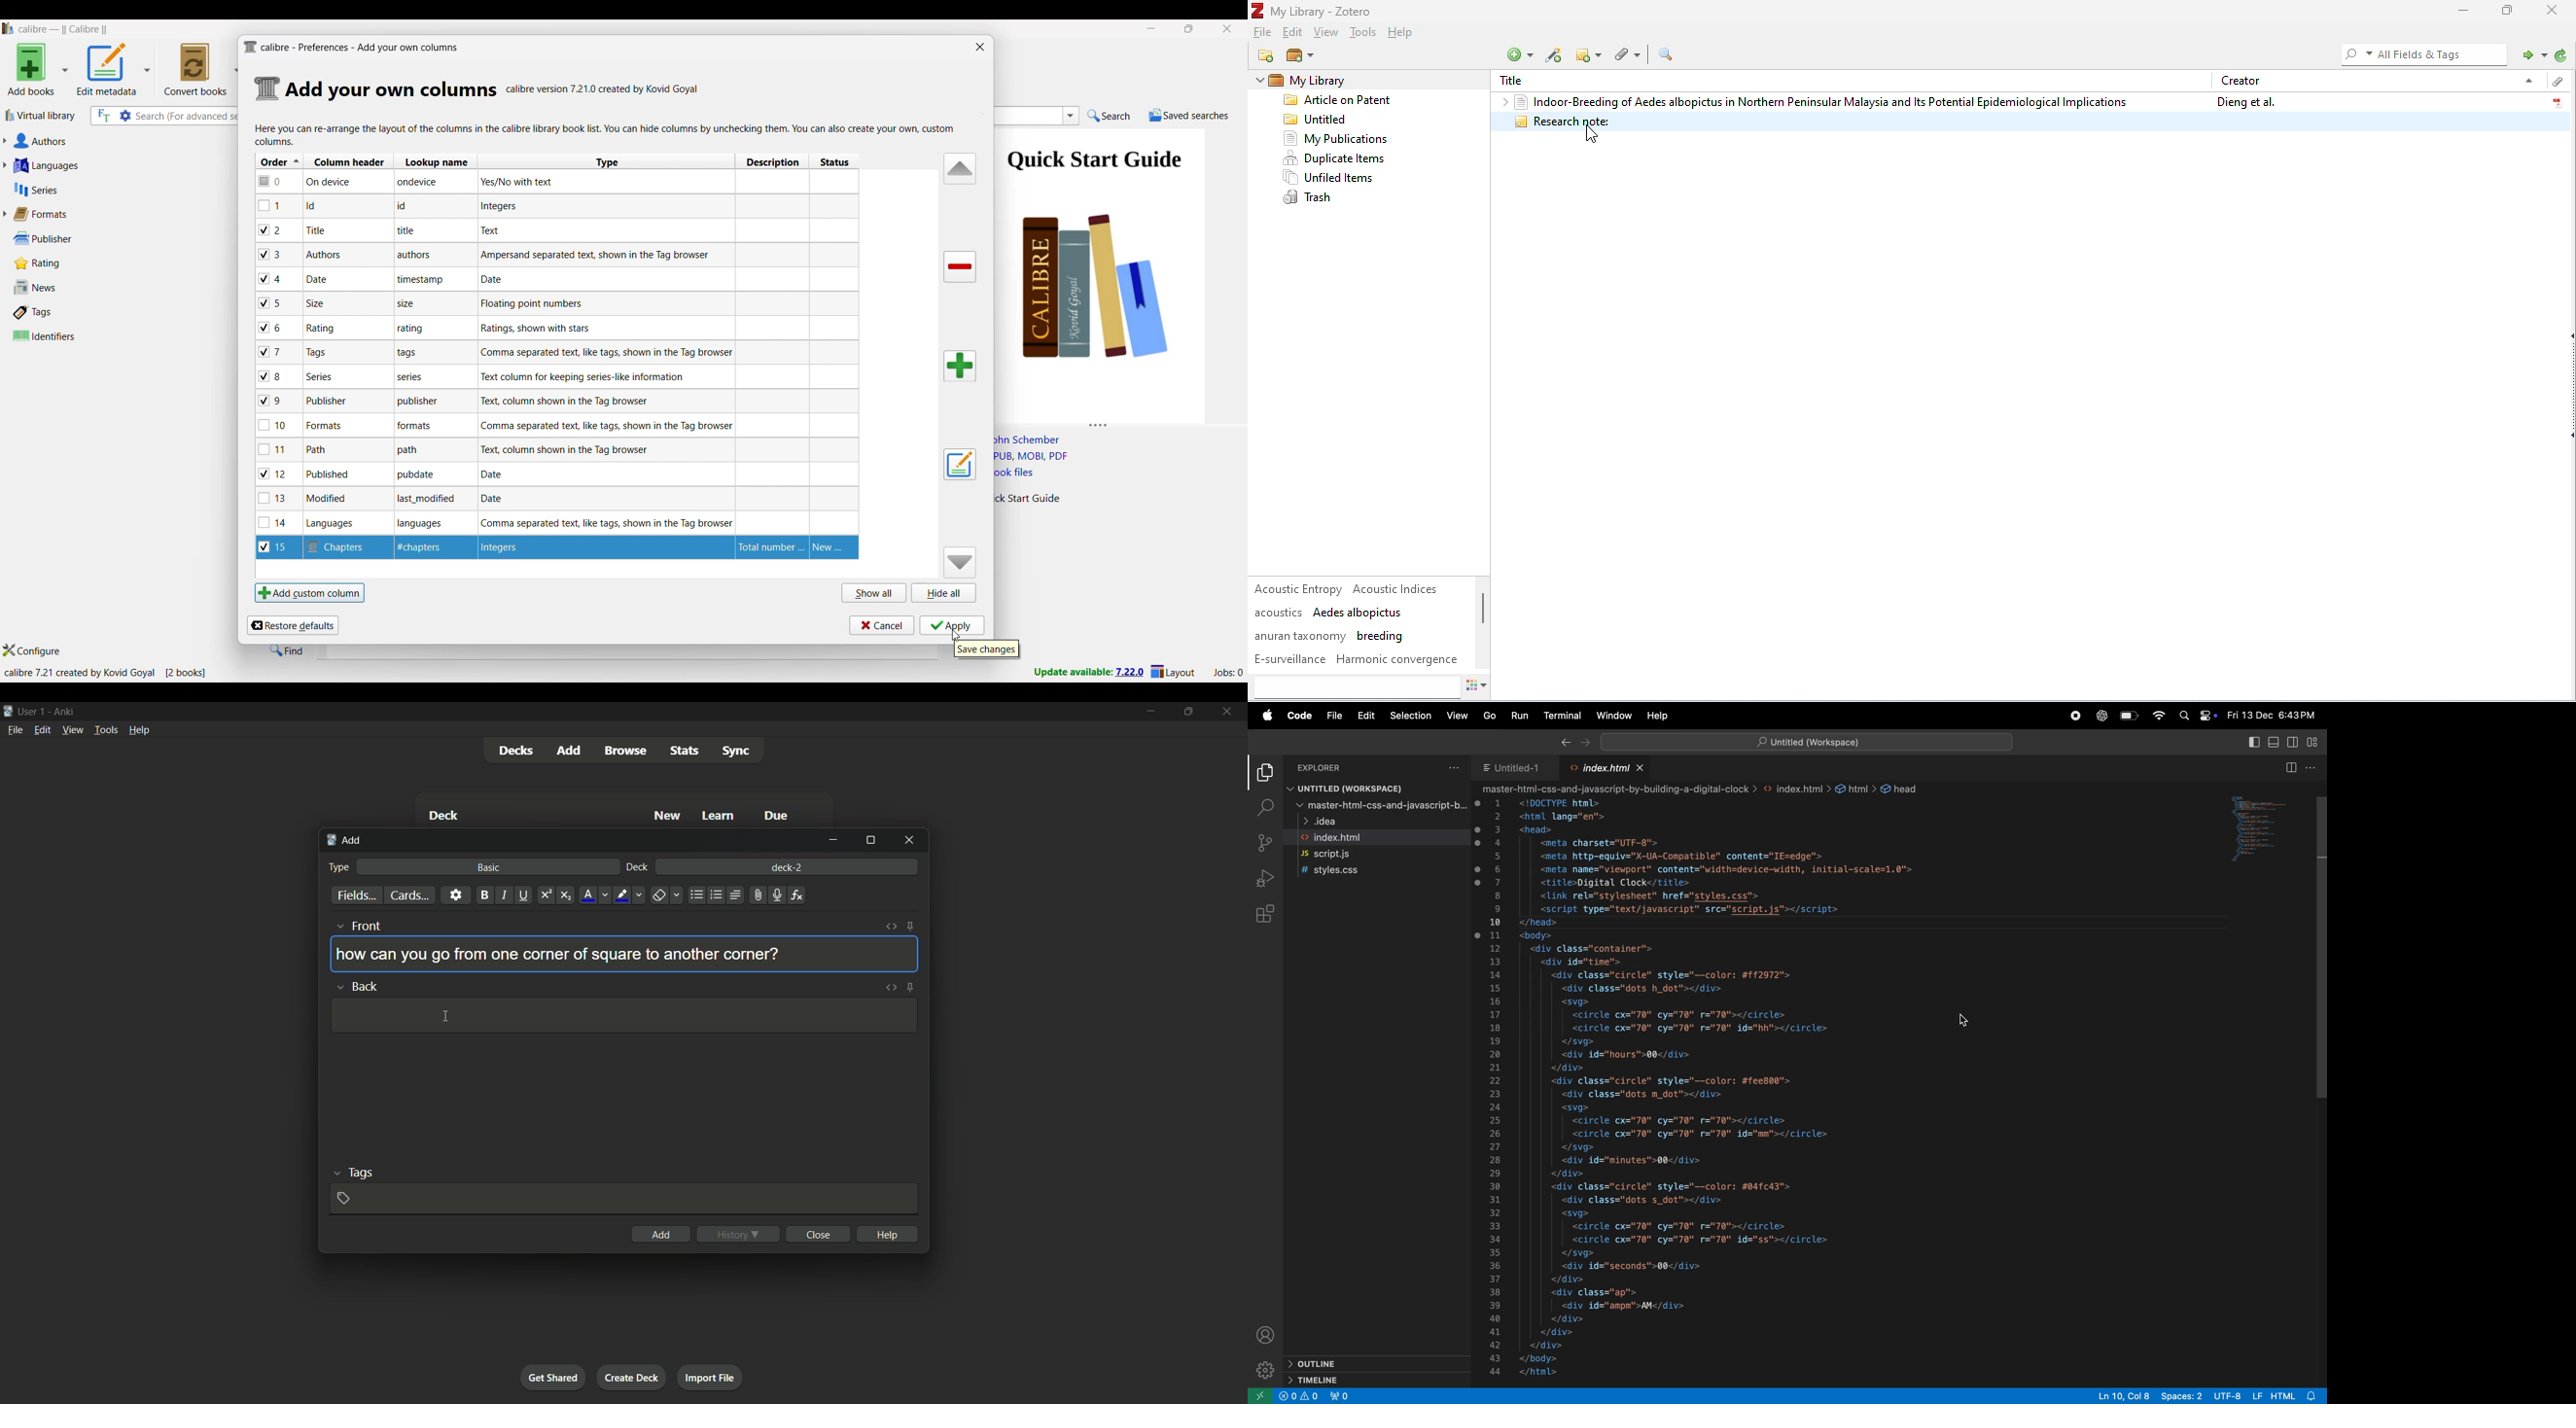 The height and width of the screenshot is (1428, 2576). Describe the element at coordinates (435, 161) in the screenshot. I see `Lookup name column` at that location.